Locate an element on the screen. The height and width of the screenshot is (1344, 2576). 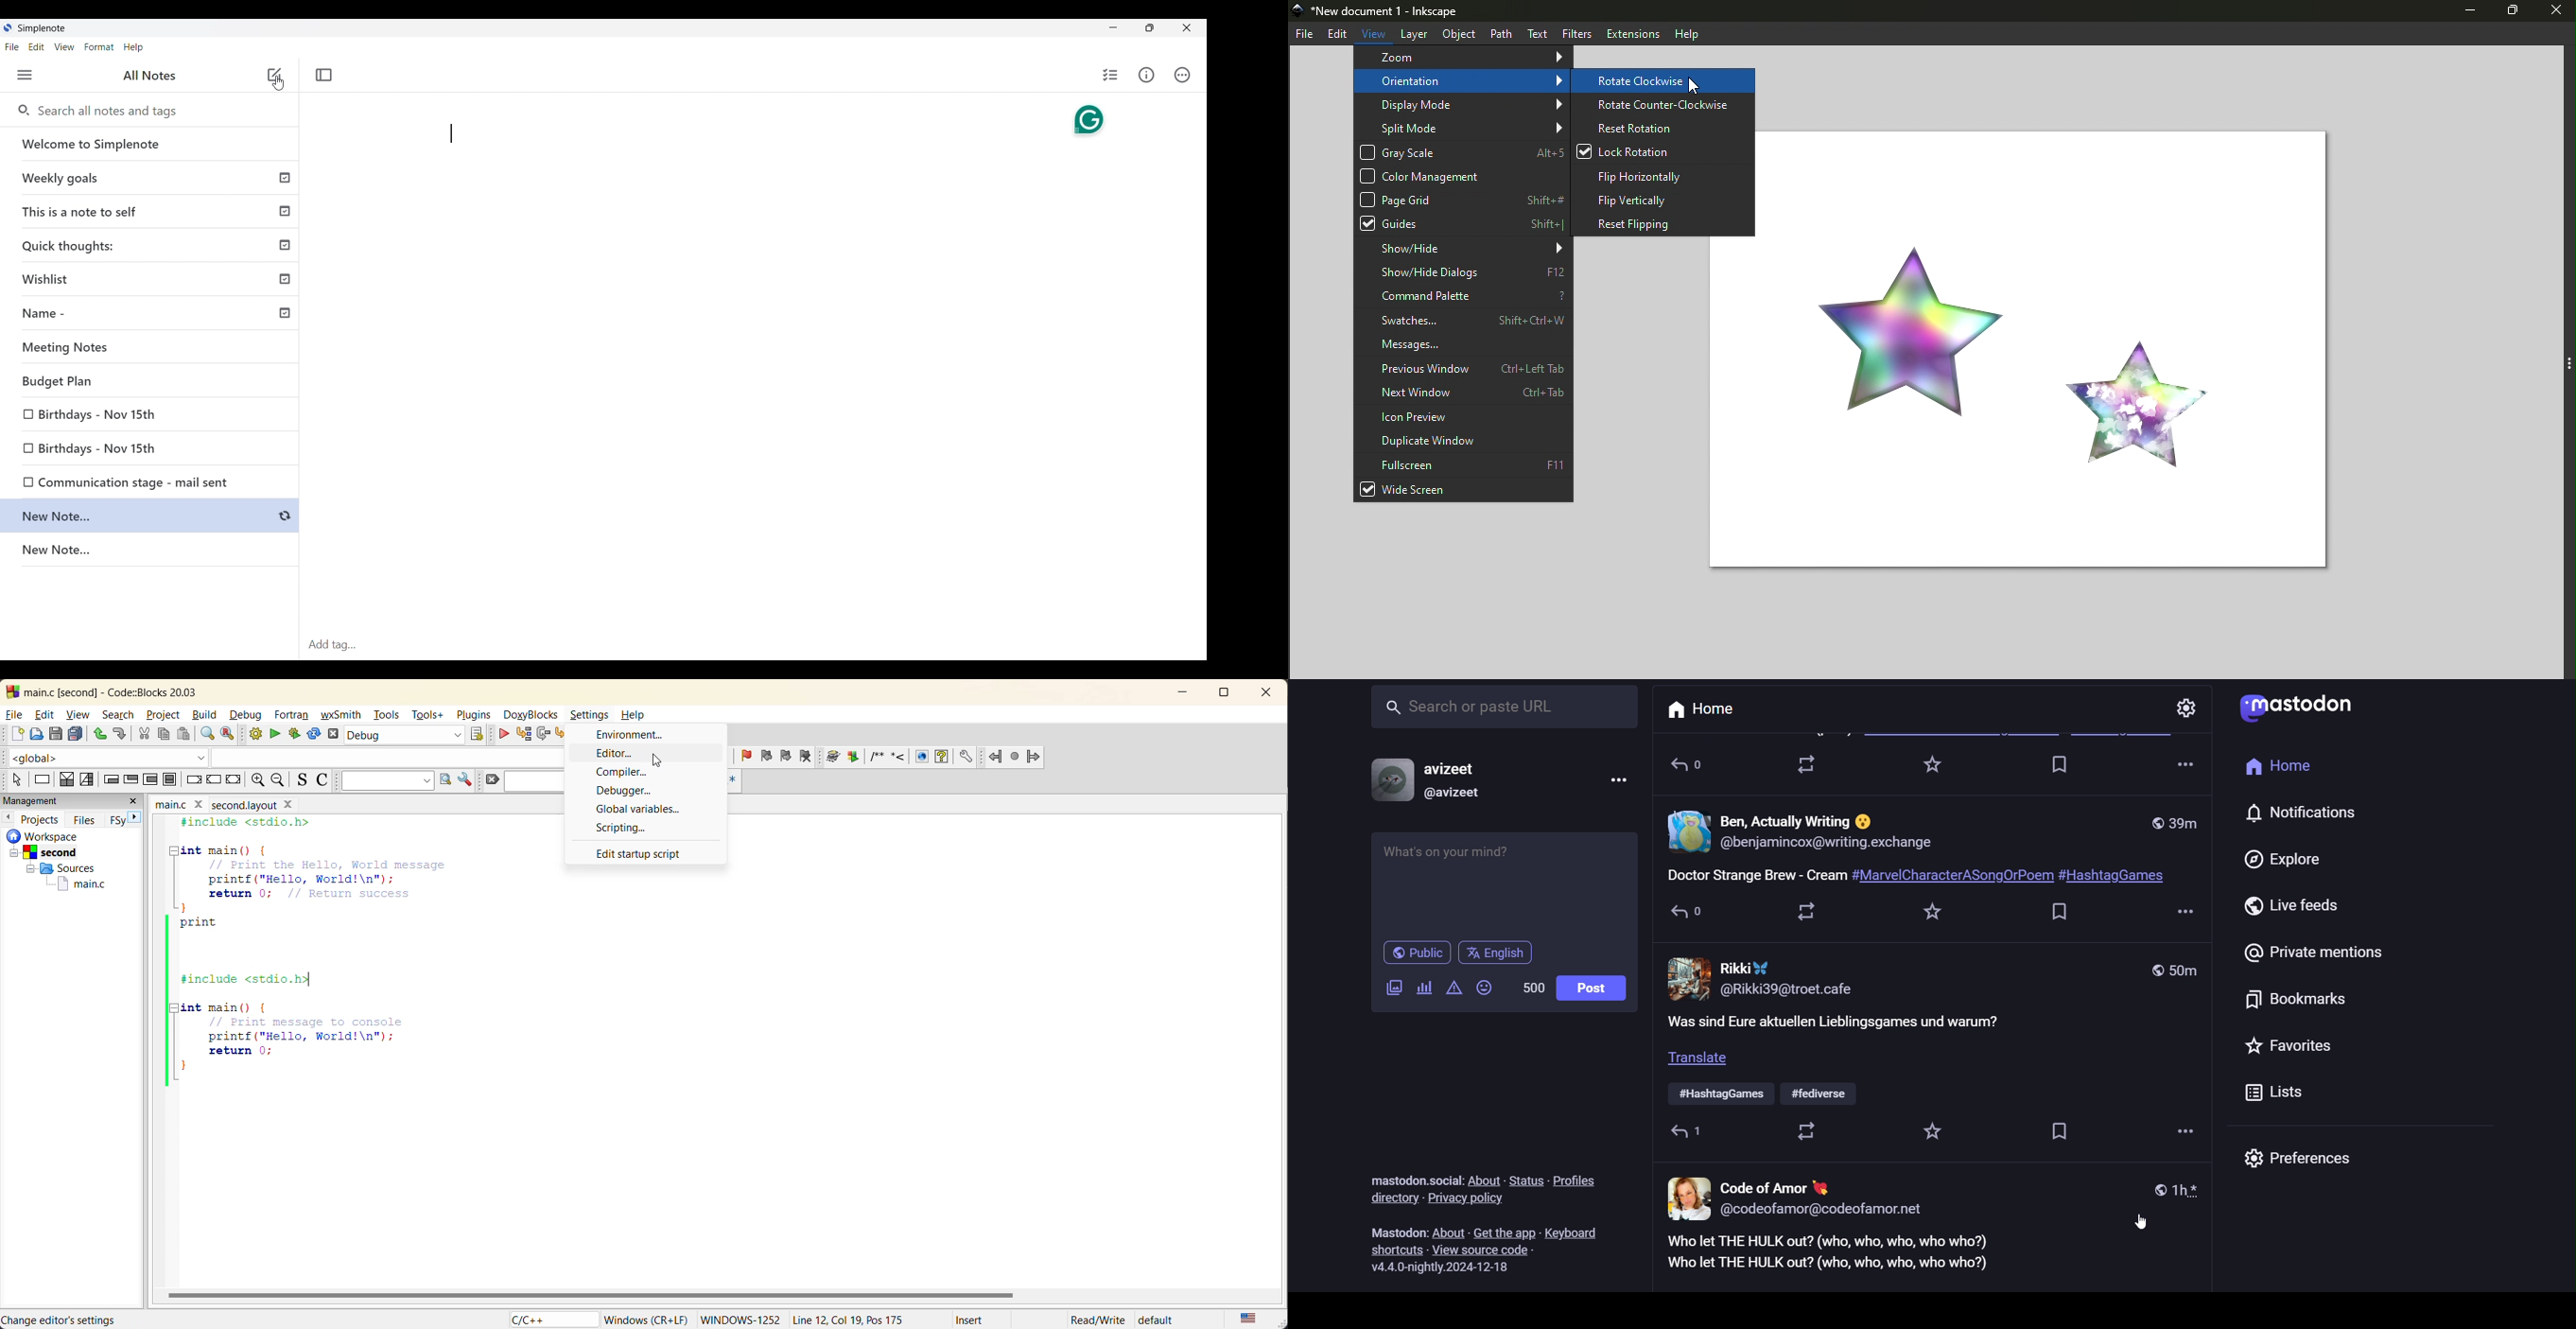
All notes is located at coordinates (150, 75).